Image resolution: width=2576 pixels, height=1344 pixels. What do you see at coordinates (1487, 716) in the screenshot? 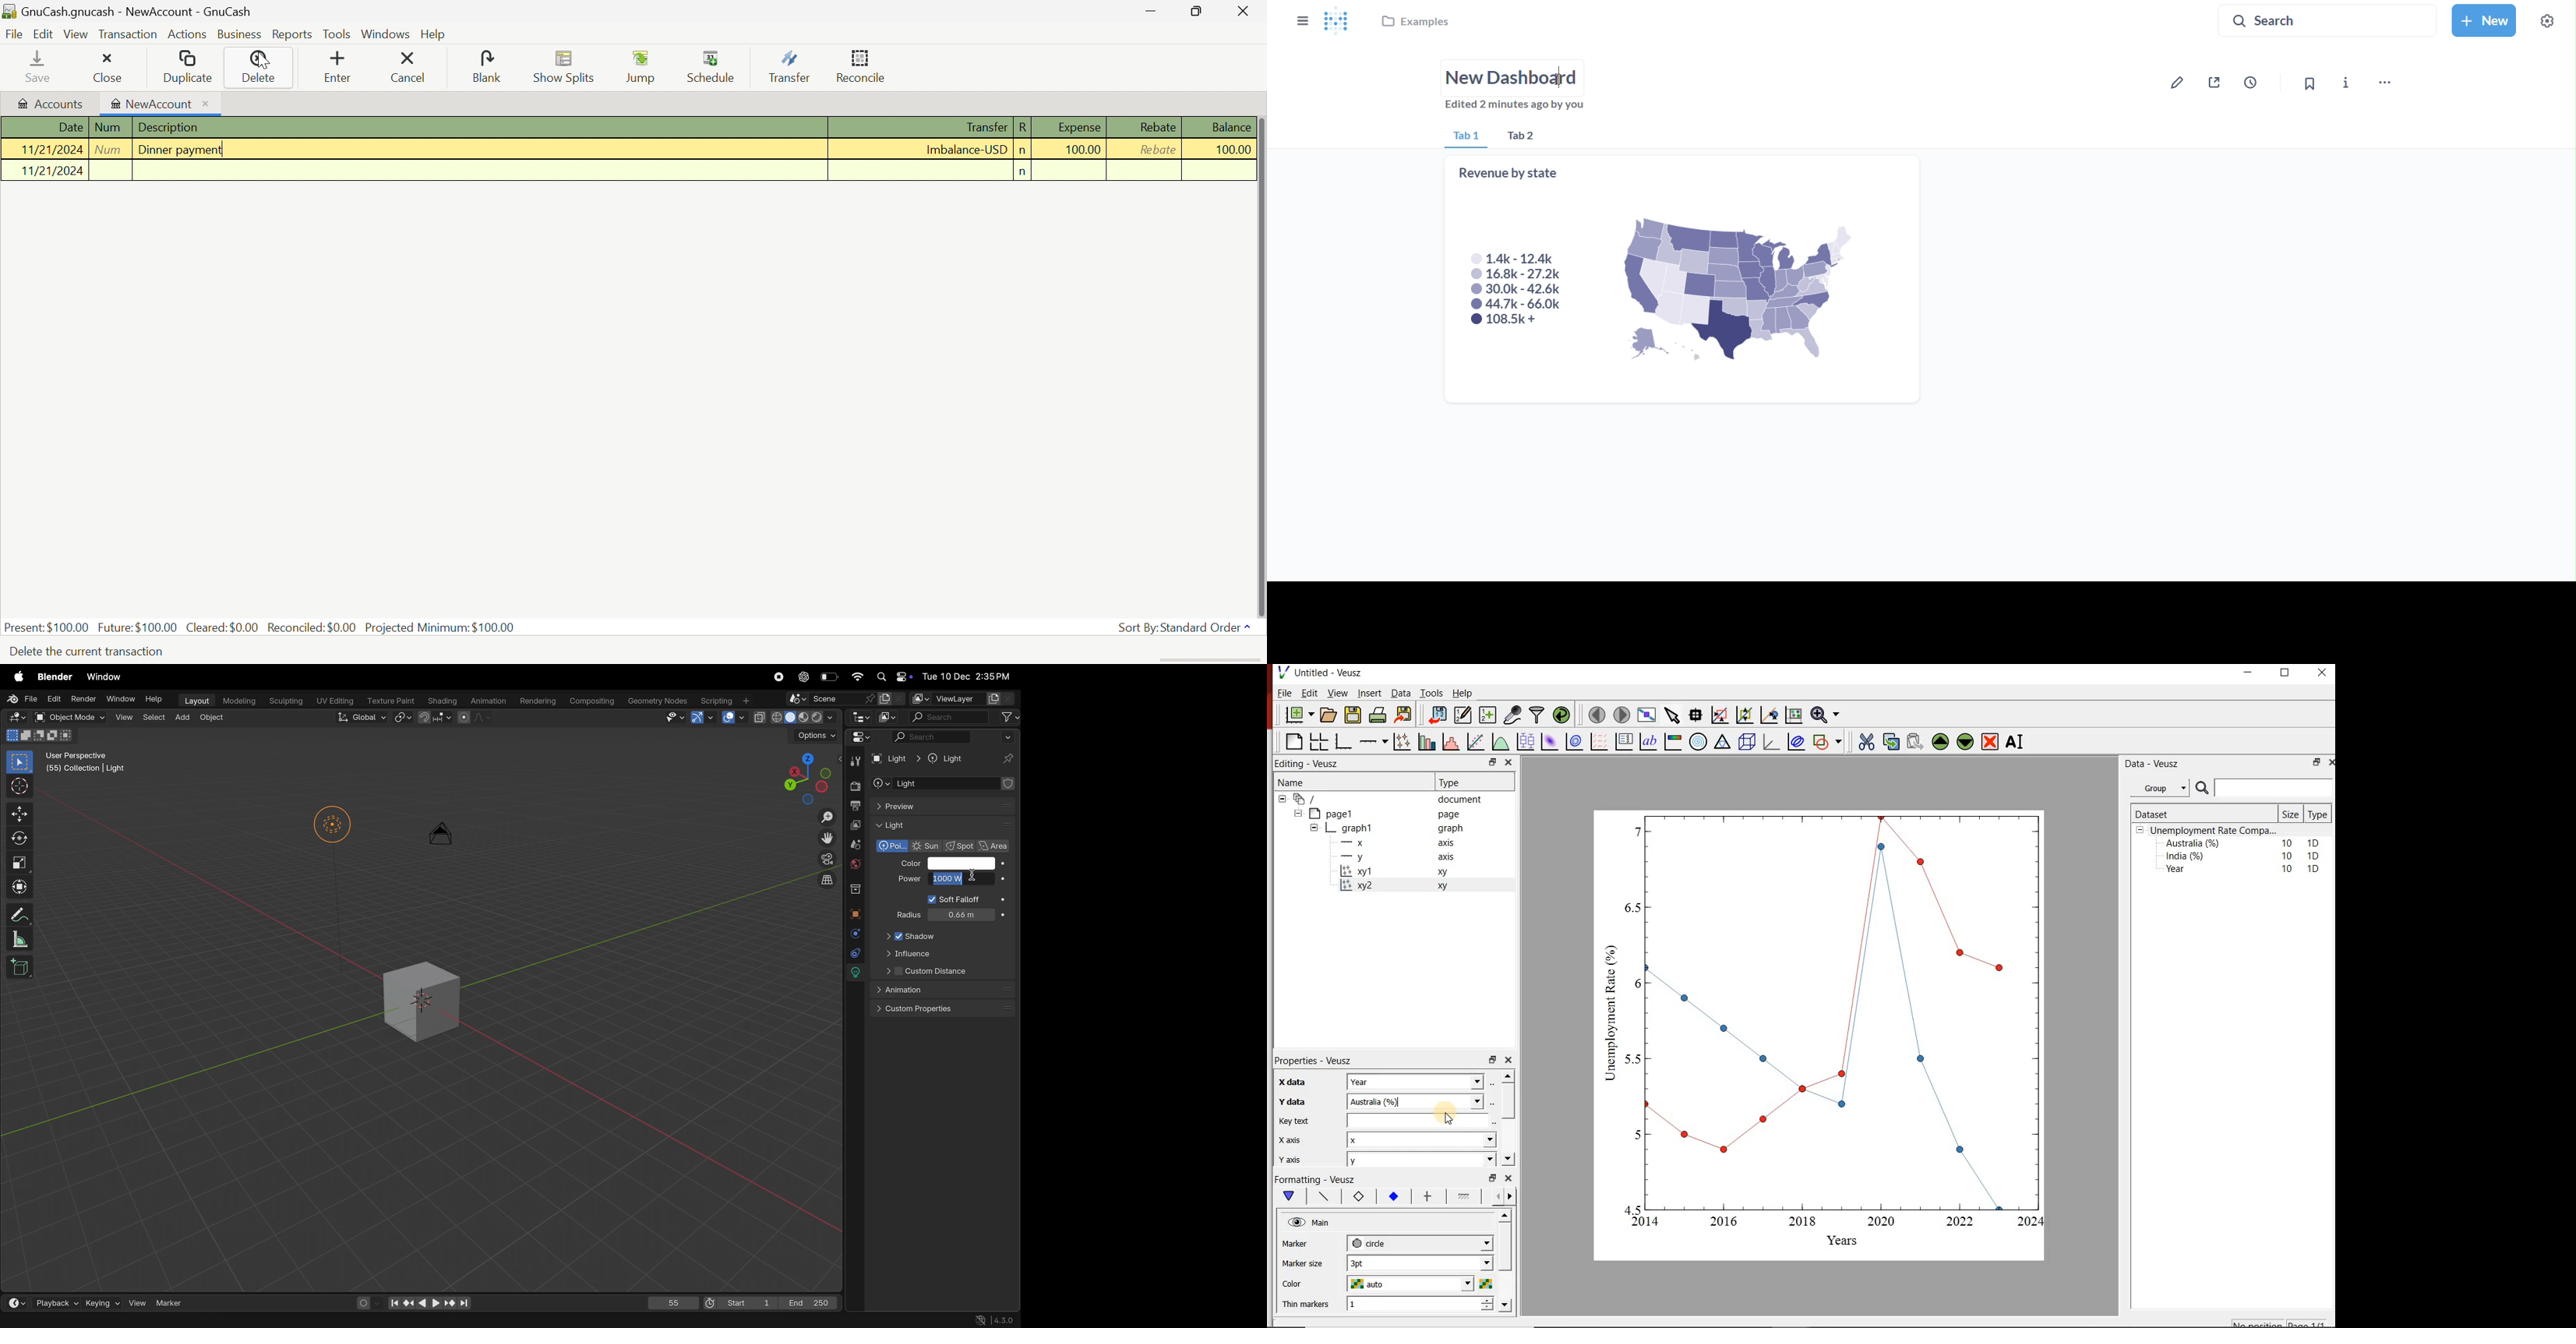
I see `create new datasets` at bounding box center [1487, 716].